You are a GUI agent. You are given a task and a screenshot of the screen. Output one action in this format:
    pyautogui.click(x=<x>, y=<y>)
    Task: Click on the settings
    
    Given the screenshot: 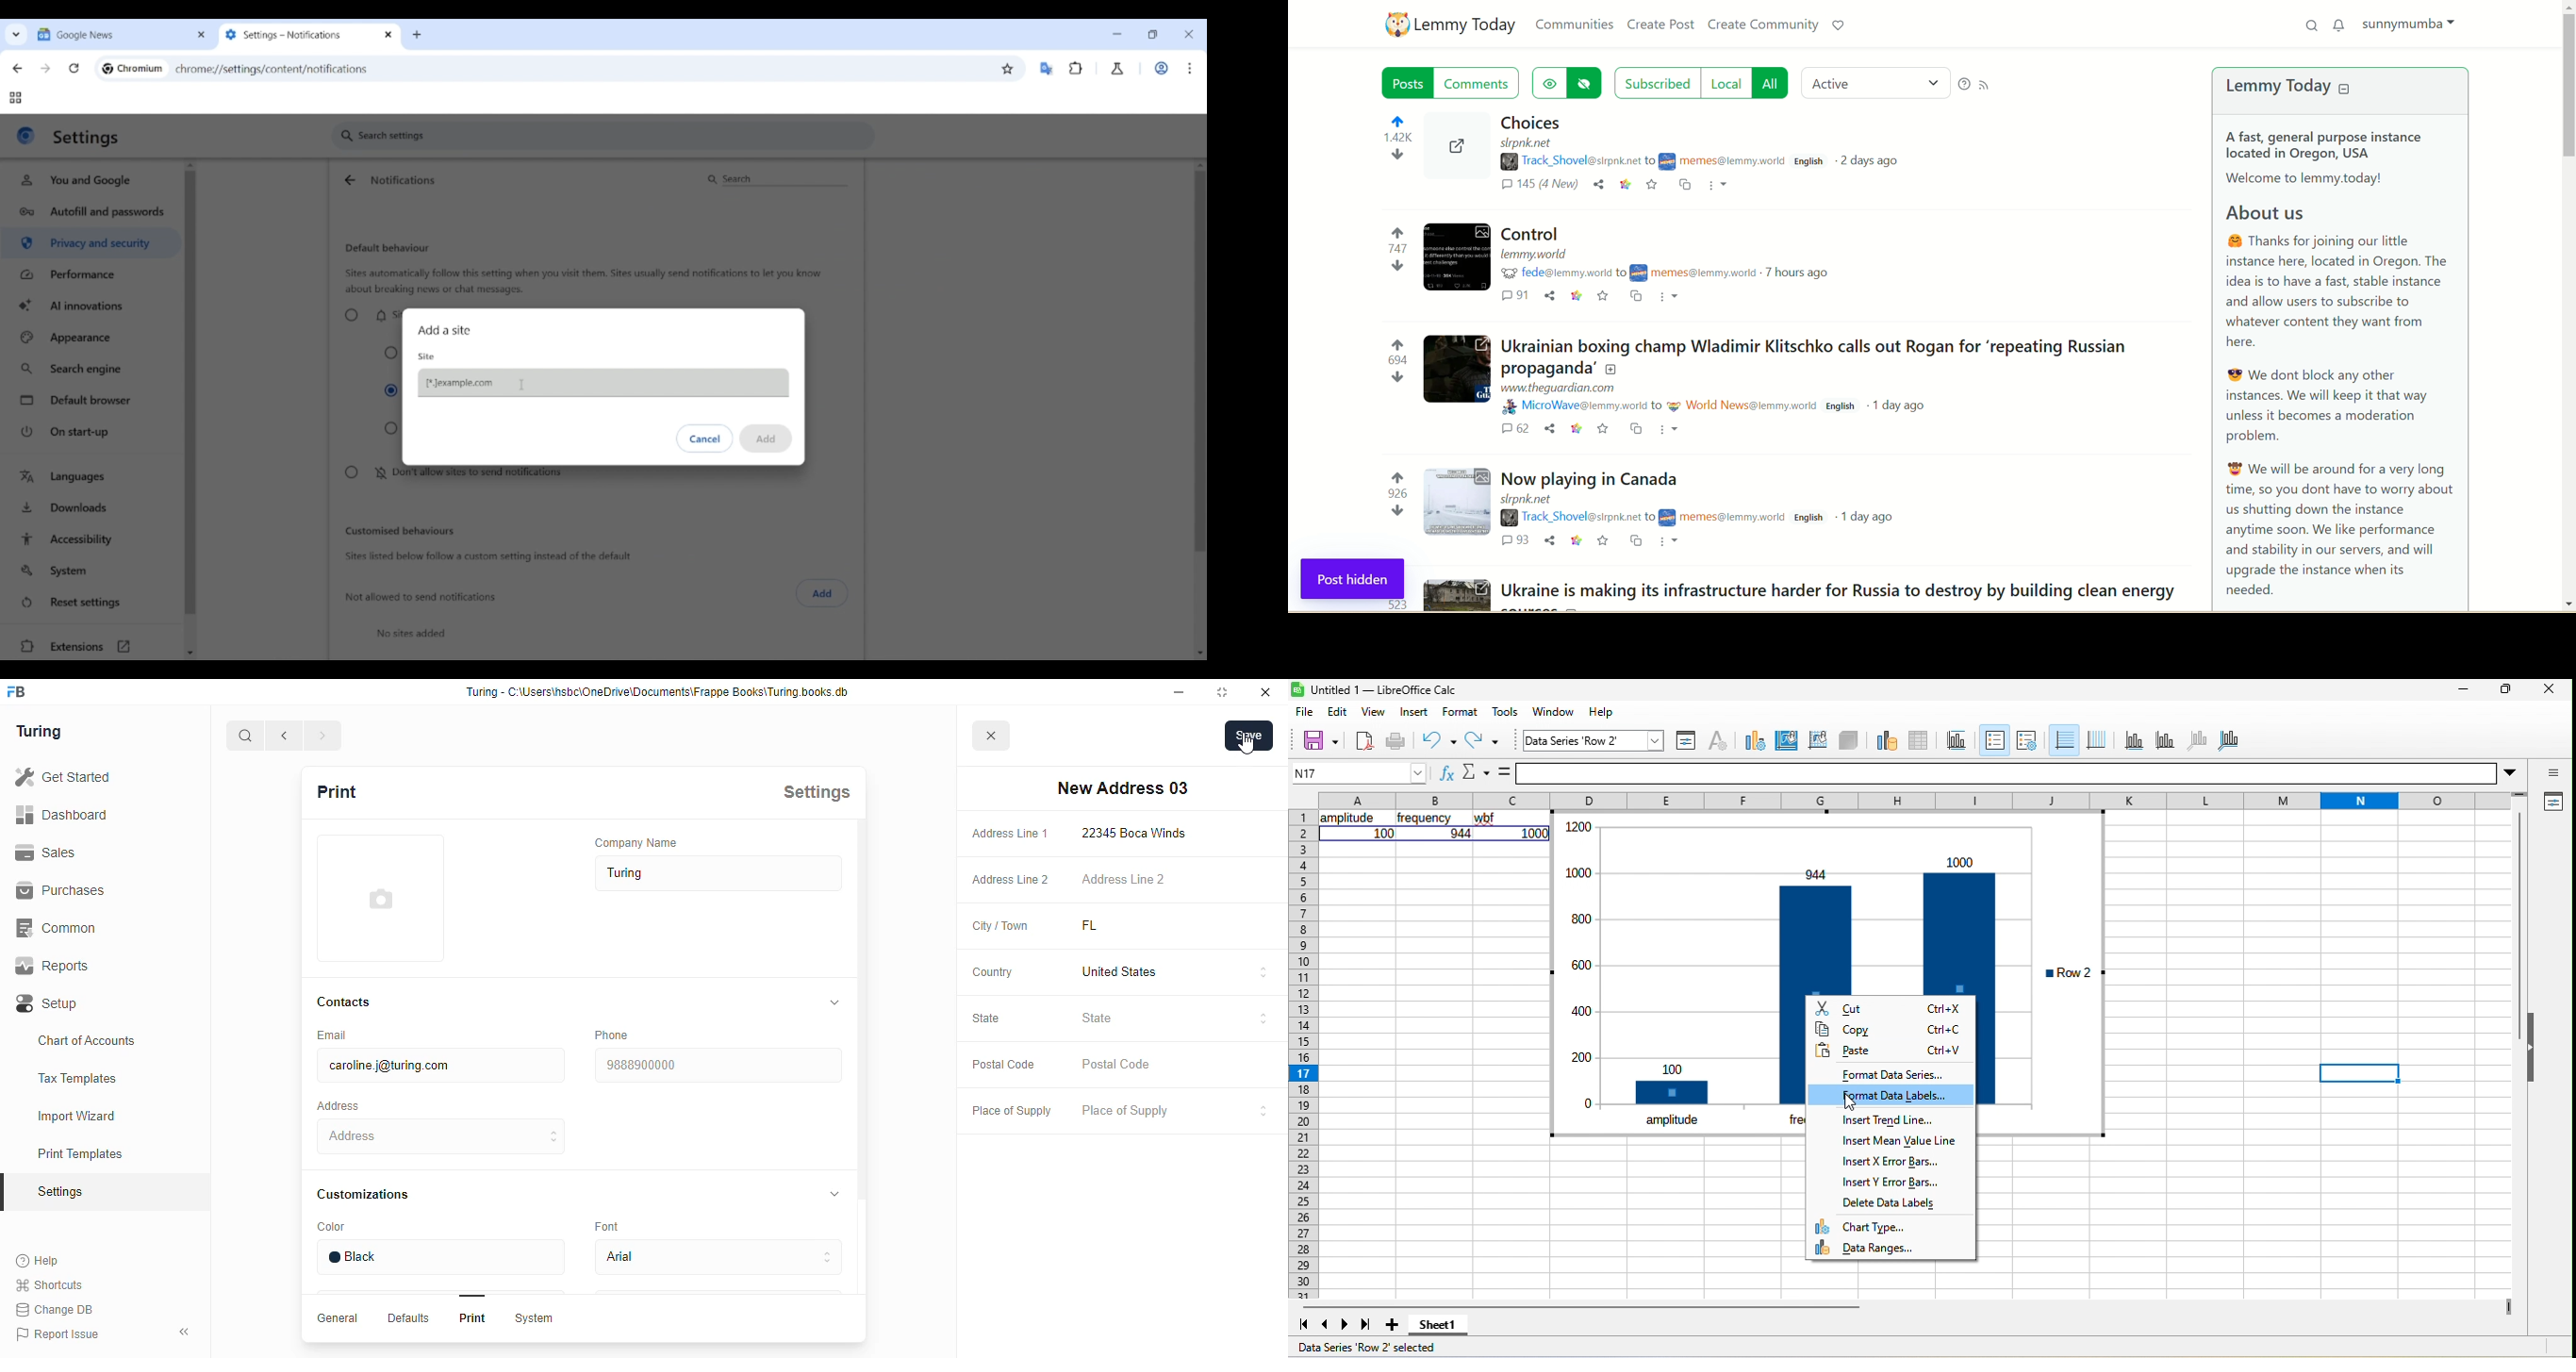 What is the action you would take?
    pyautogui.click(x=62, y=1193)
    